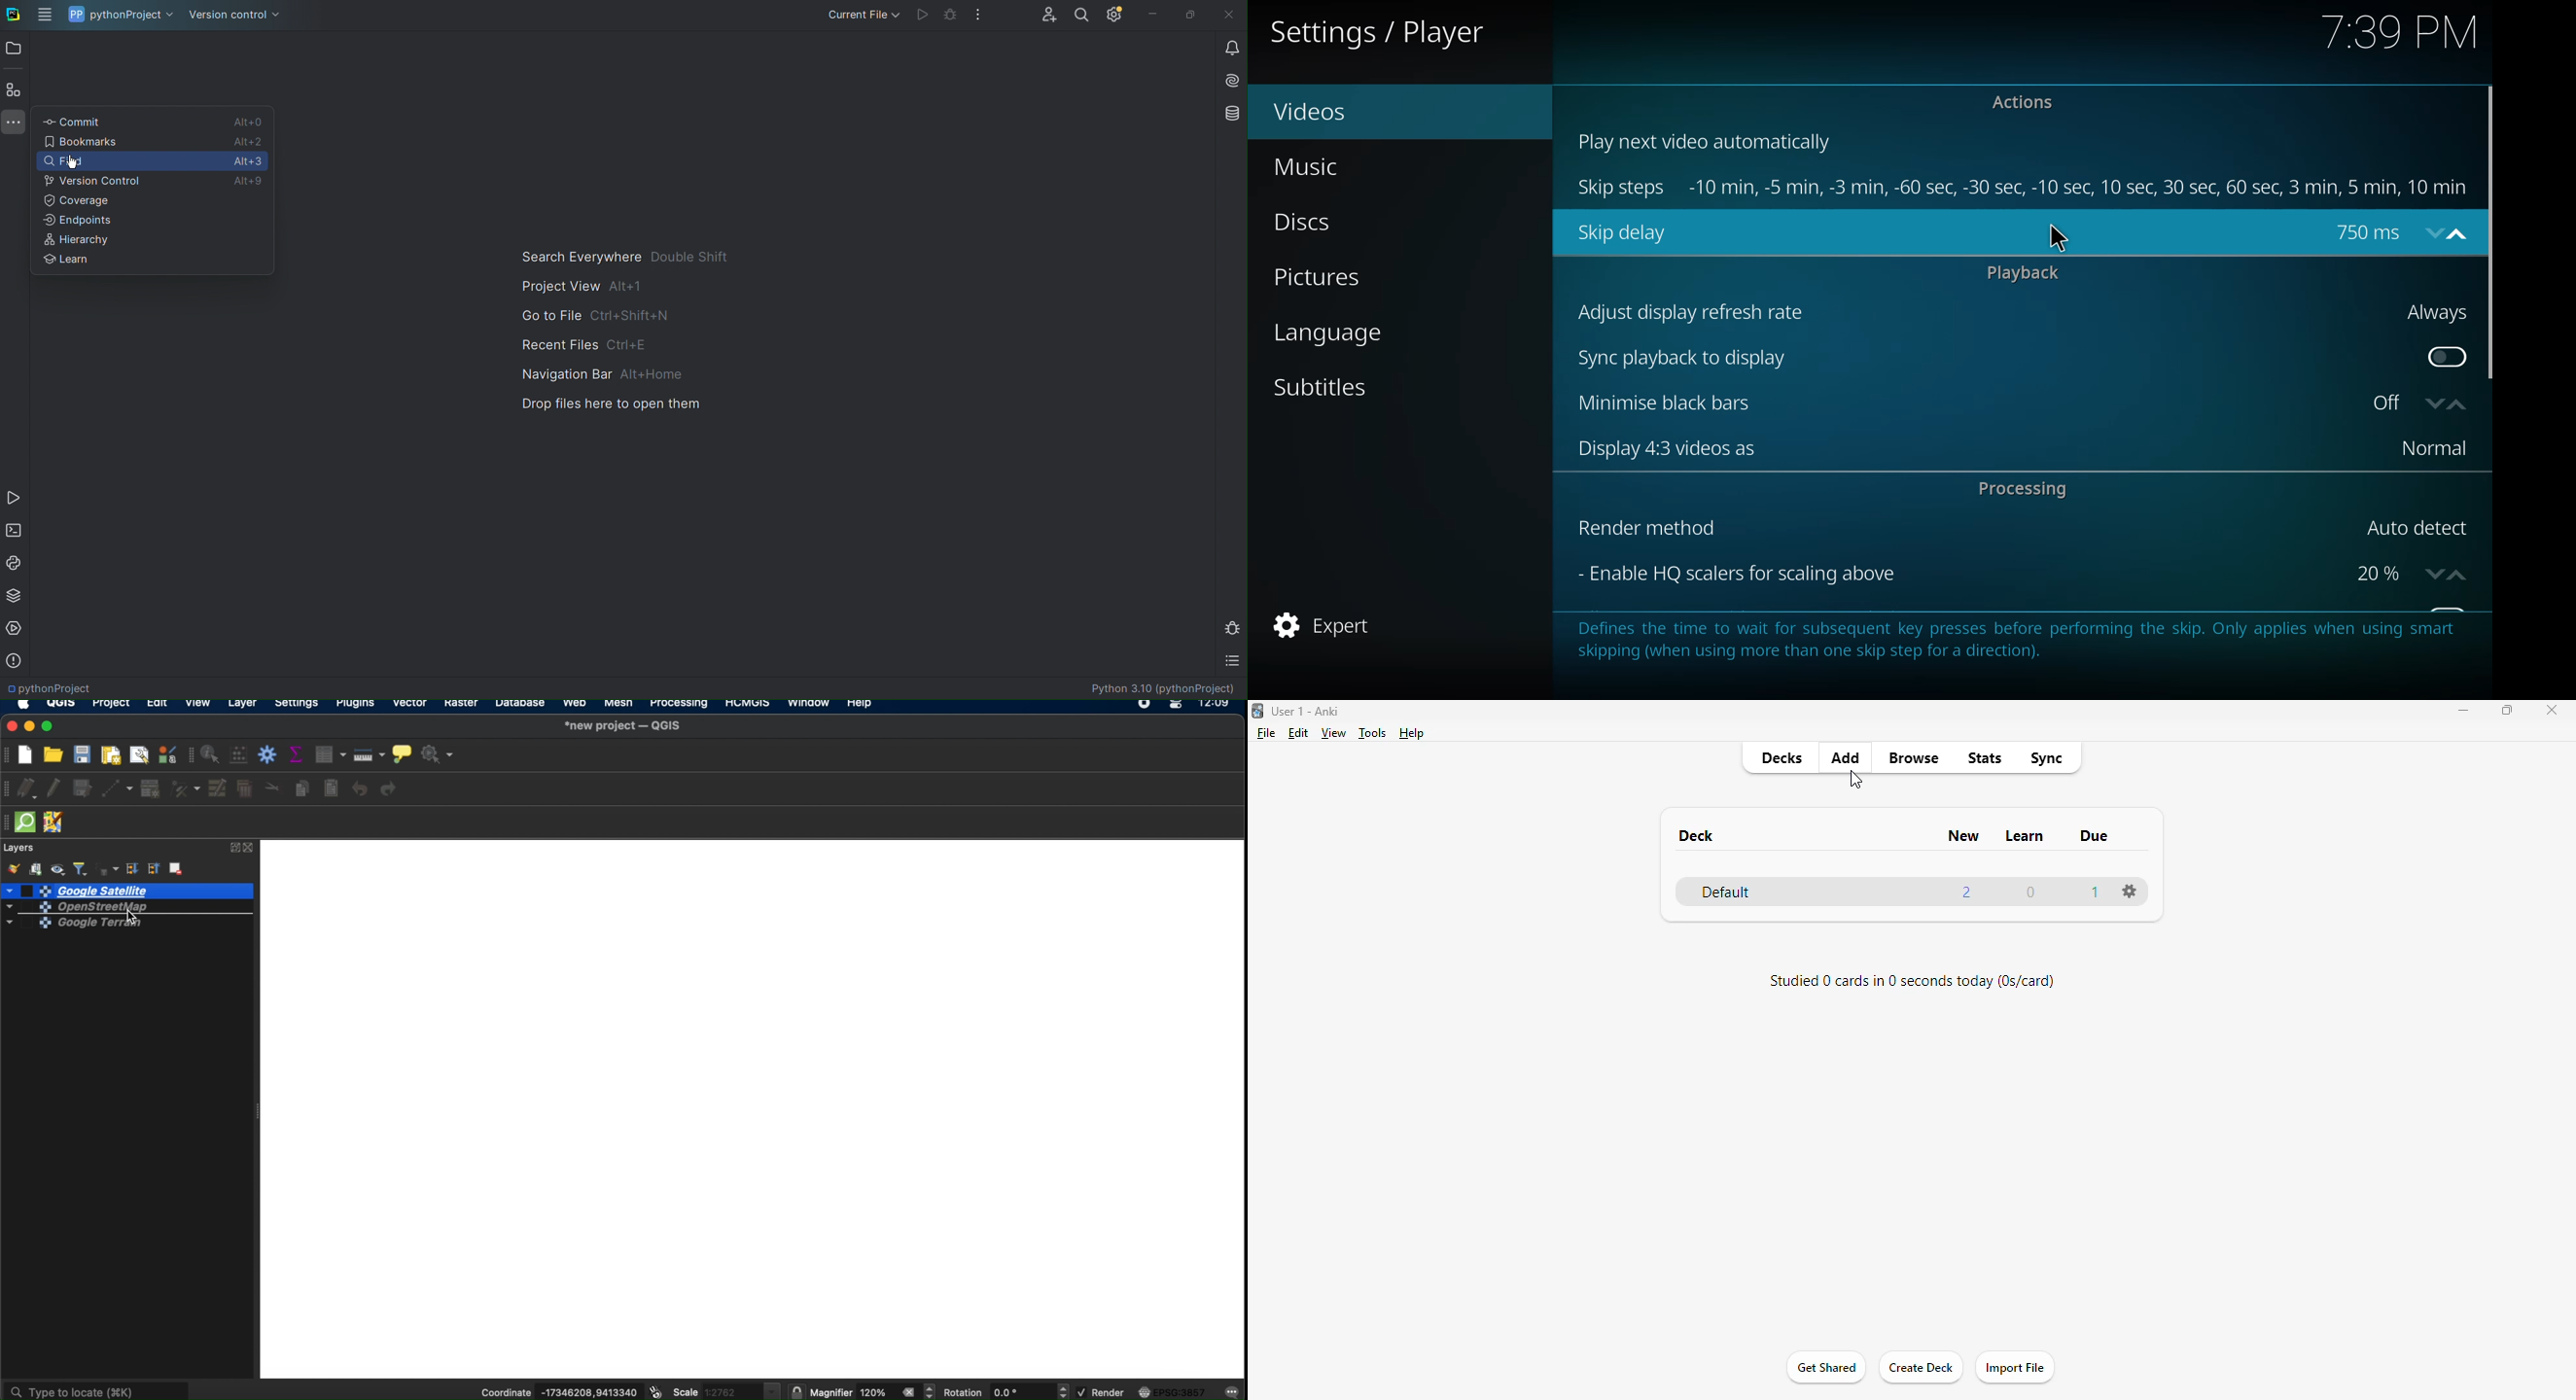 This screenshot has height=1400, width=2576. What do you see at coordinates (242, 705) in the screenshot?
I see `layer` at bounding box center [242, 705].